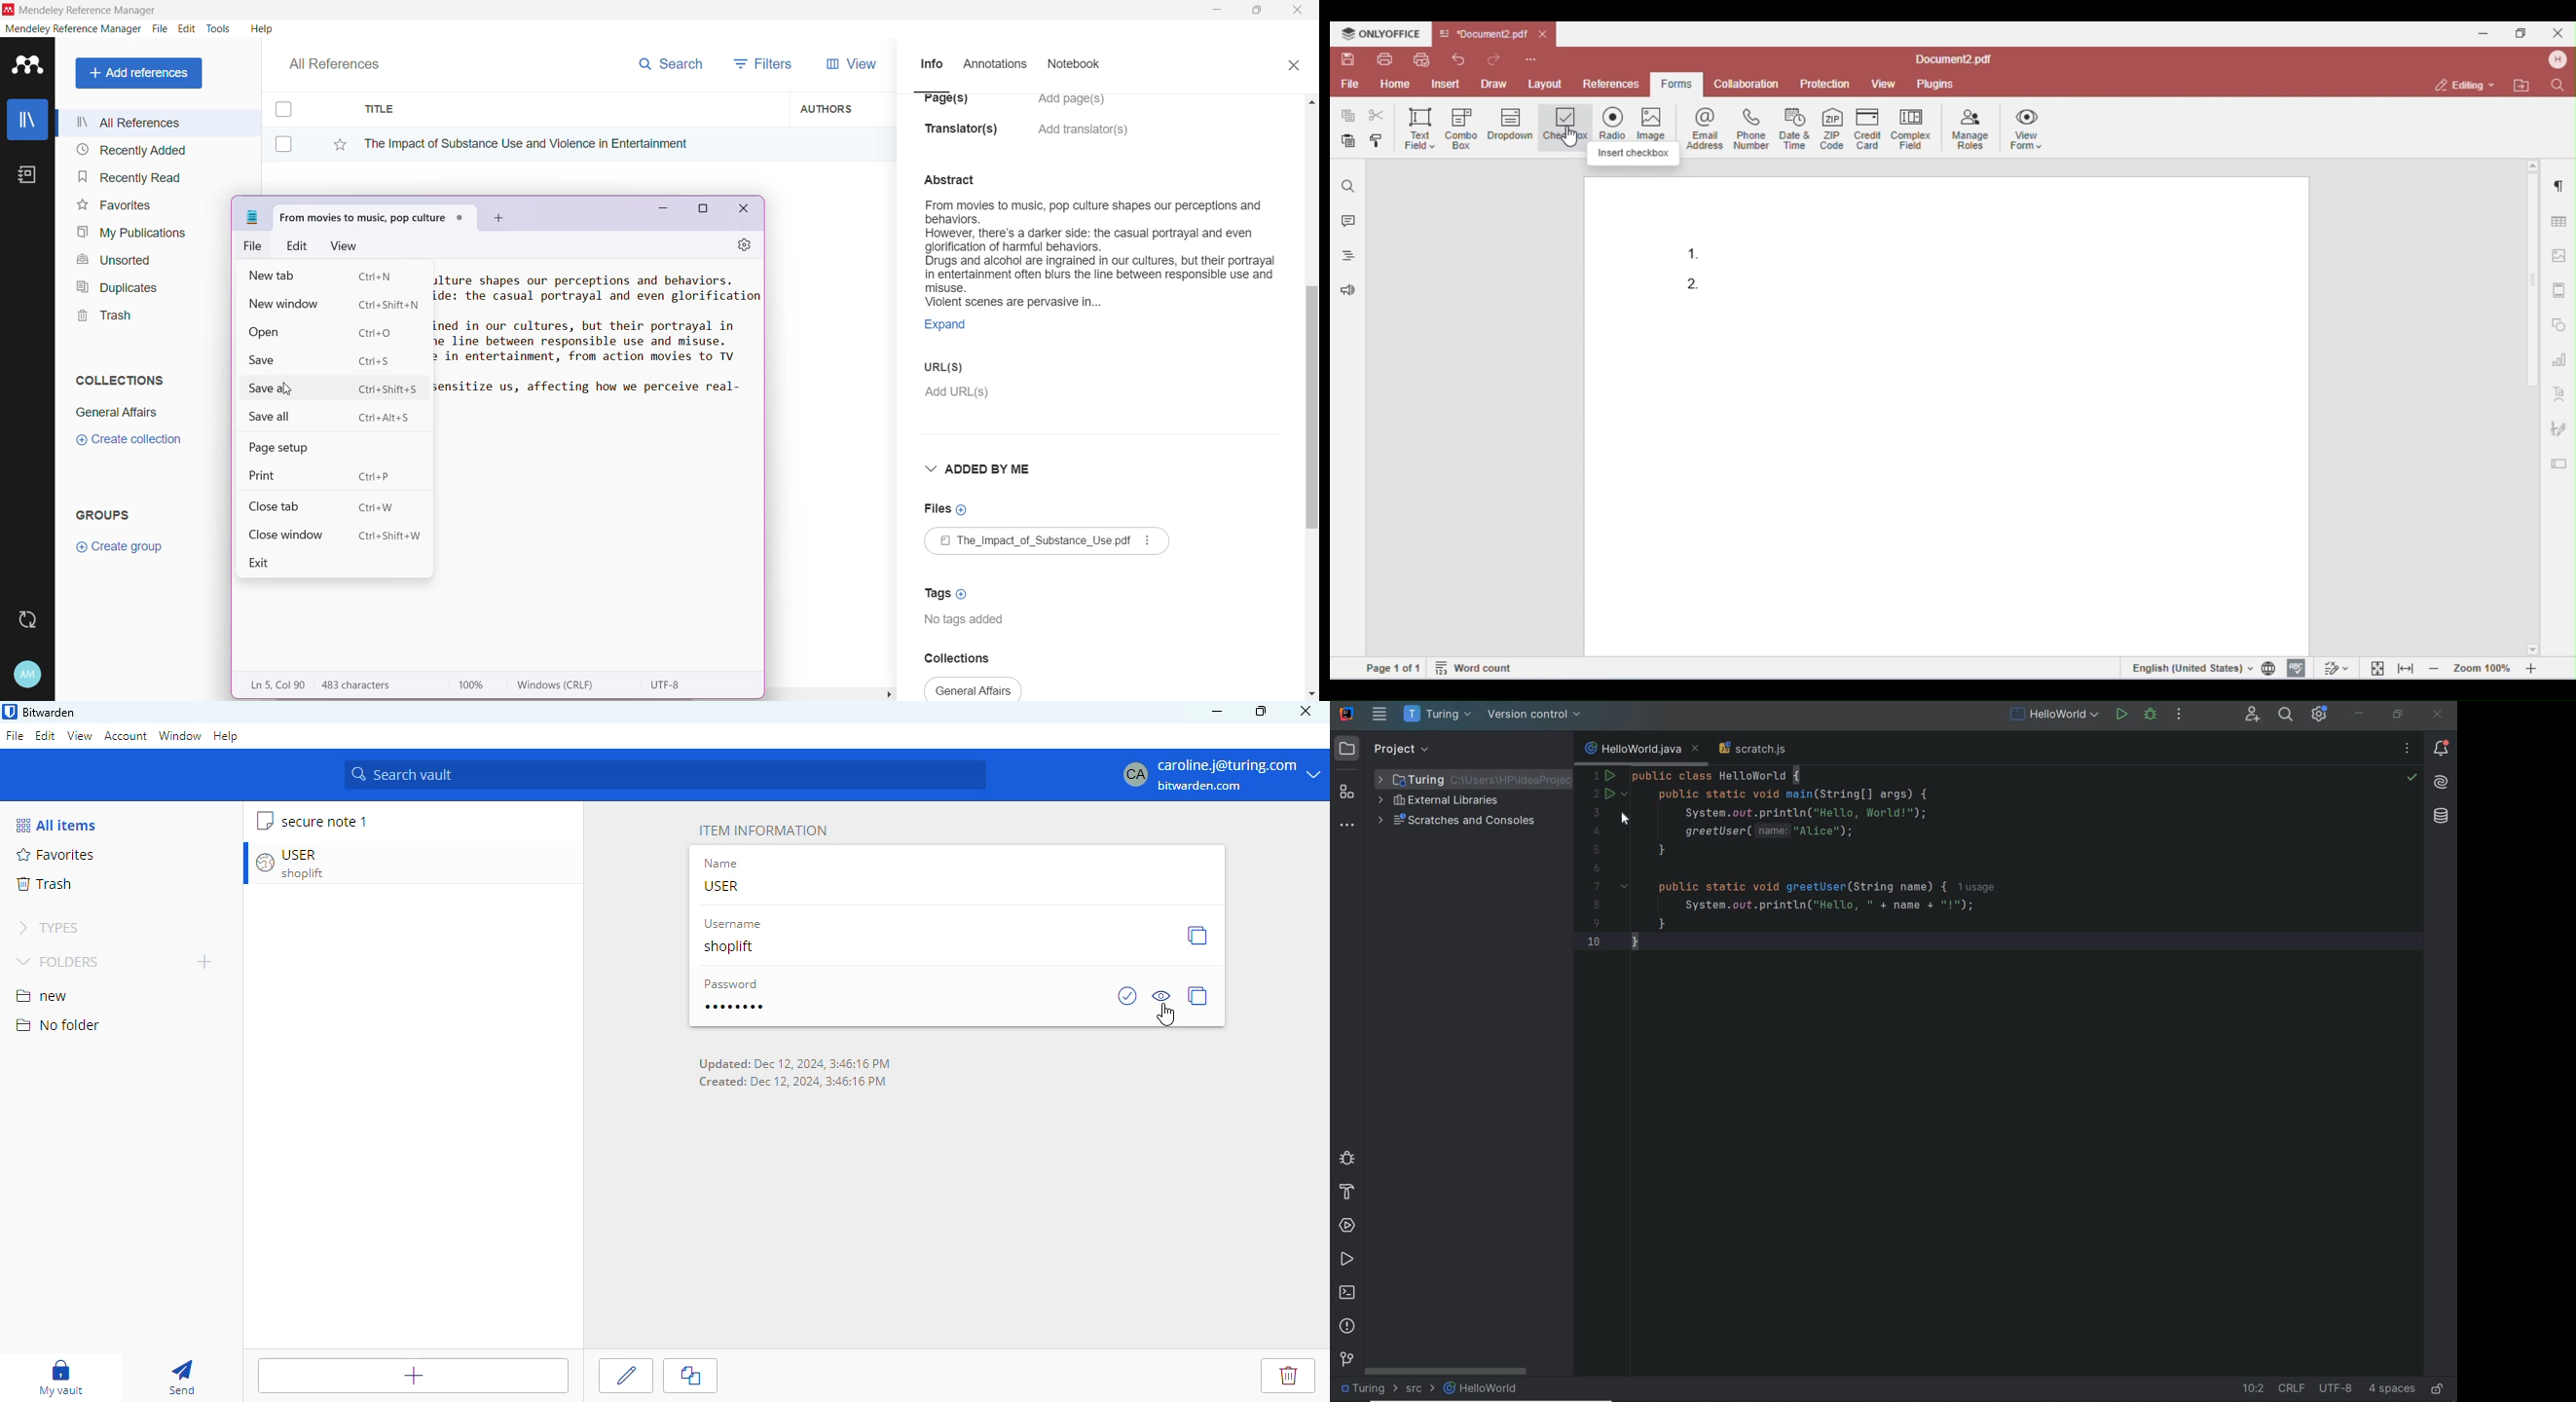  I want to click on Add New Tab, so click(500, 219).